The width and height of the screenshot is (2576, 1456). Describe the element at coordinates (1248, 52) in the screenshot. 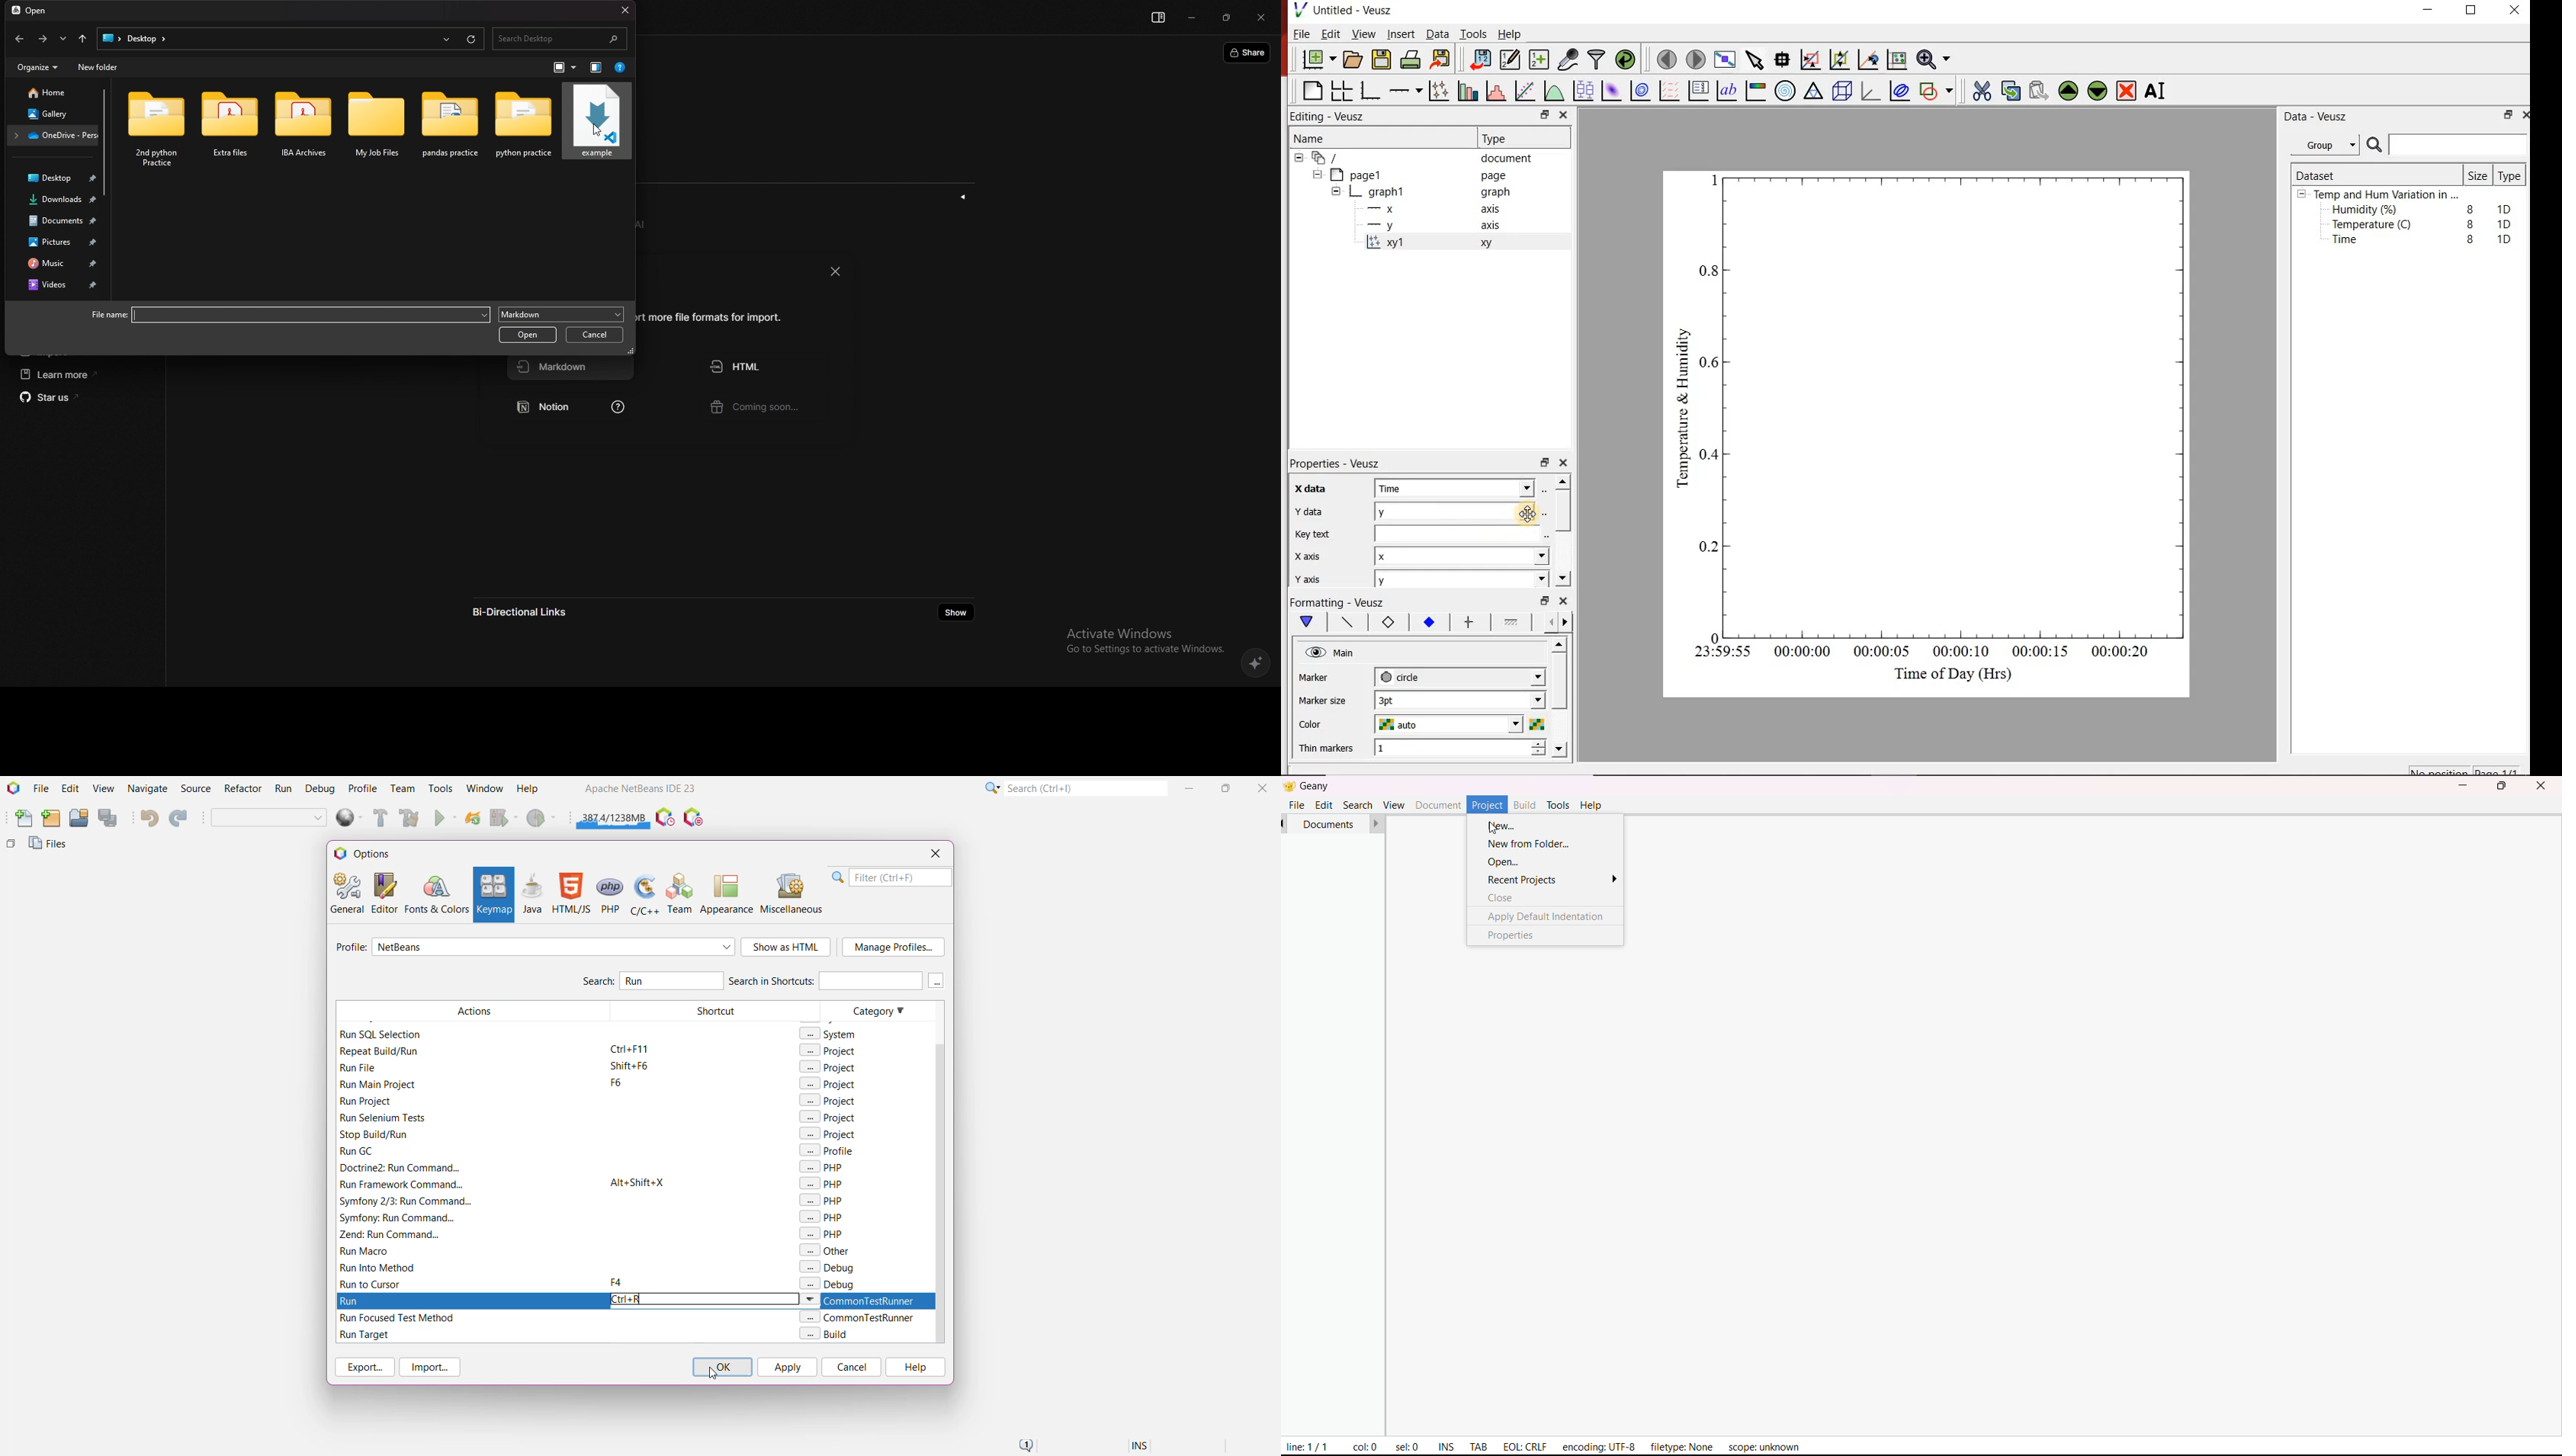

I see `share` at that location.